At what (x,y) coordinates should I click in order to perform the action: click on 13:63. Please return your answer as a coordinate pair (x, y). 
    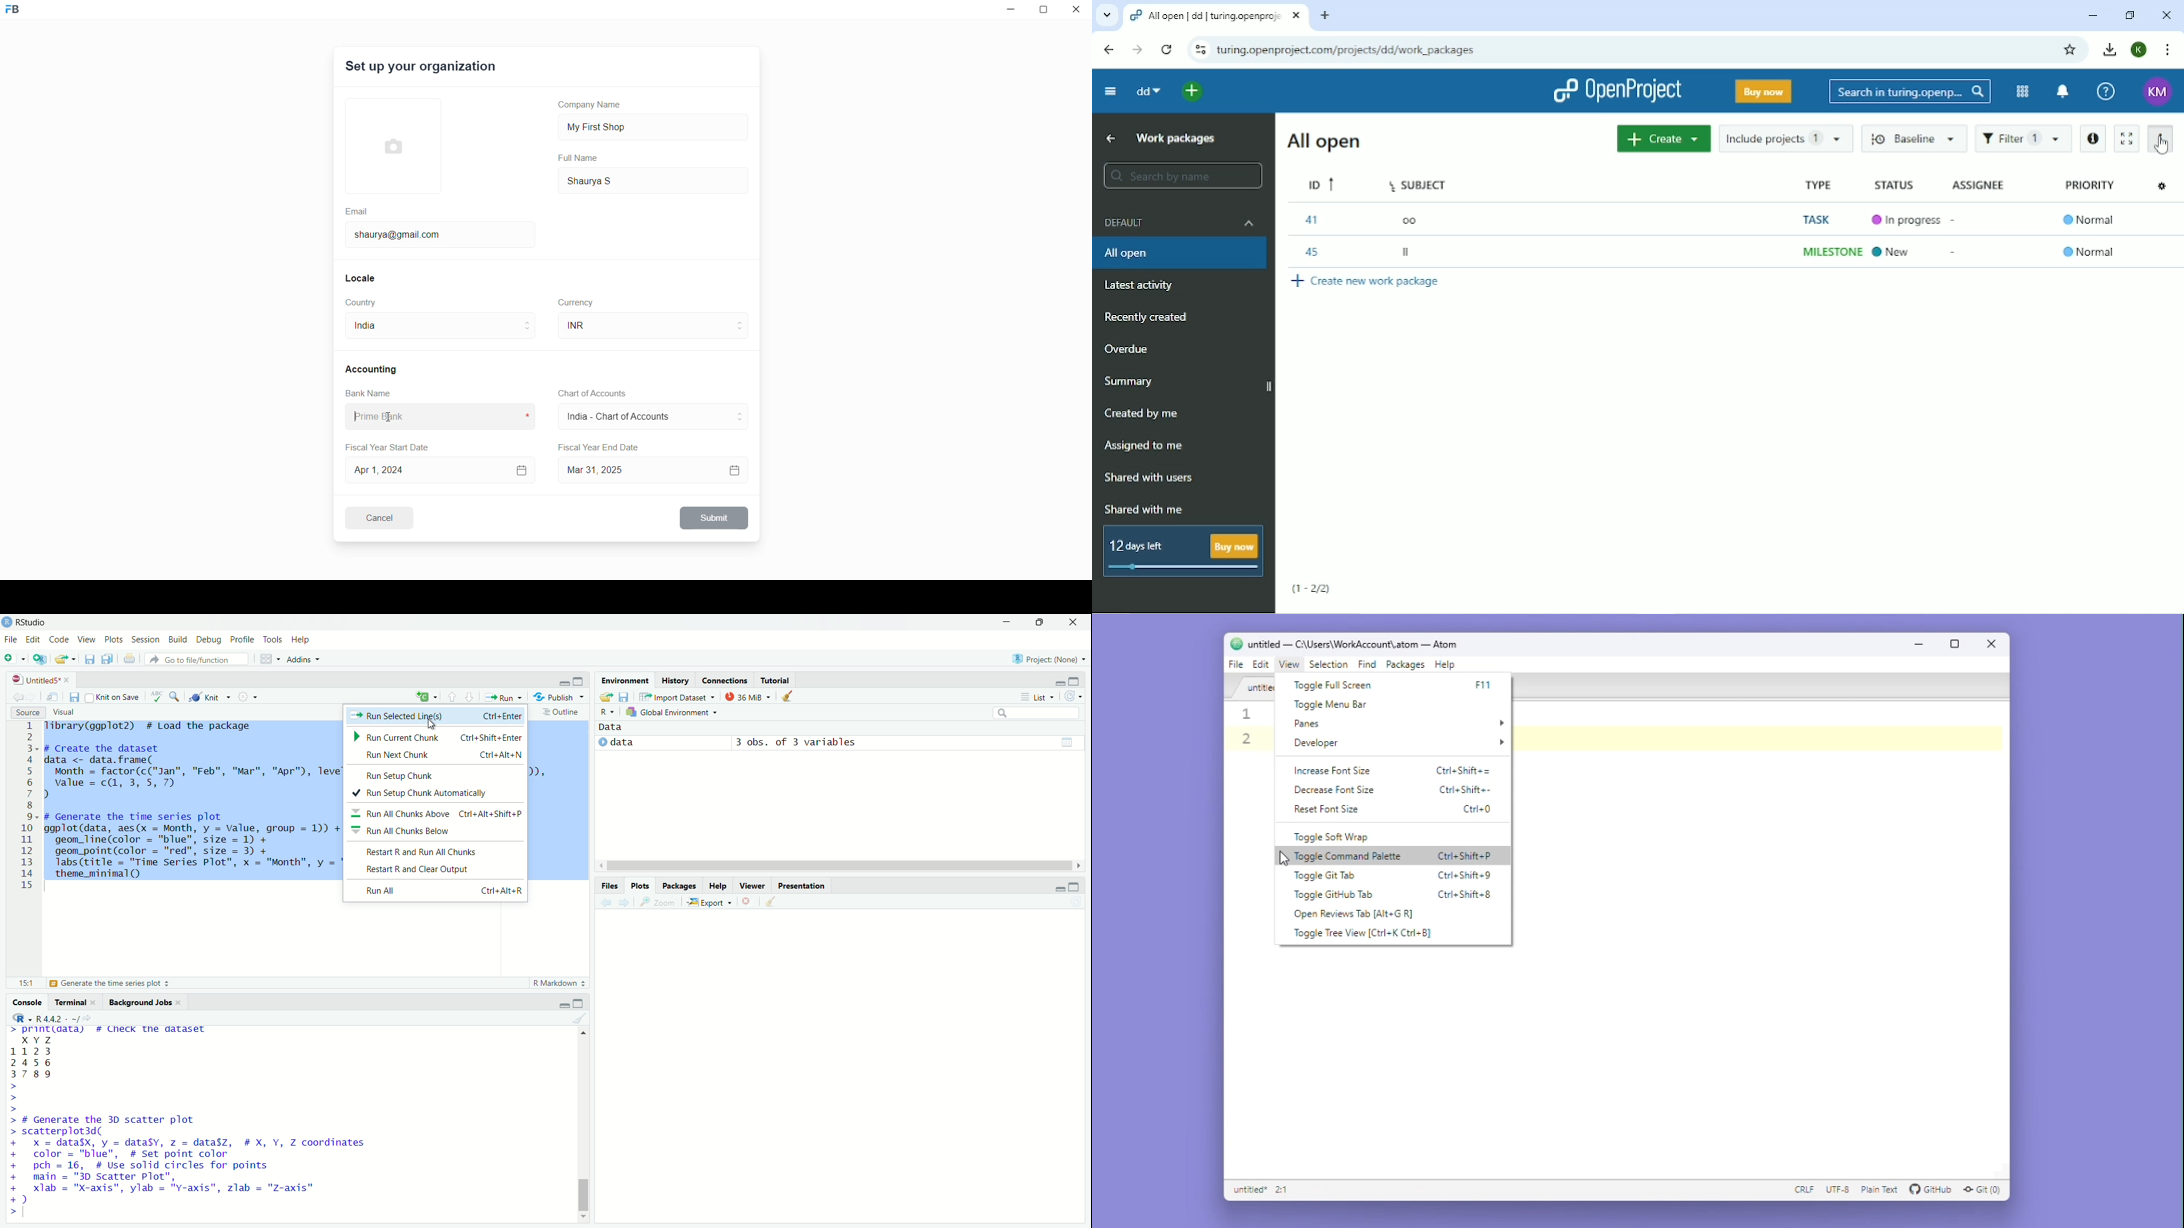
    Looking at the image, I should click on (20, 983).